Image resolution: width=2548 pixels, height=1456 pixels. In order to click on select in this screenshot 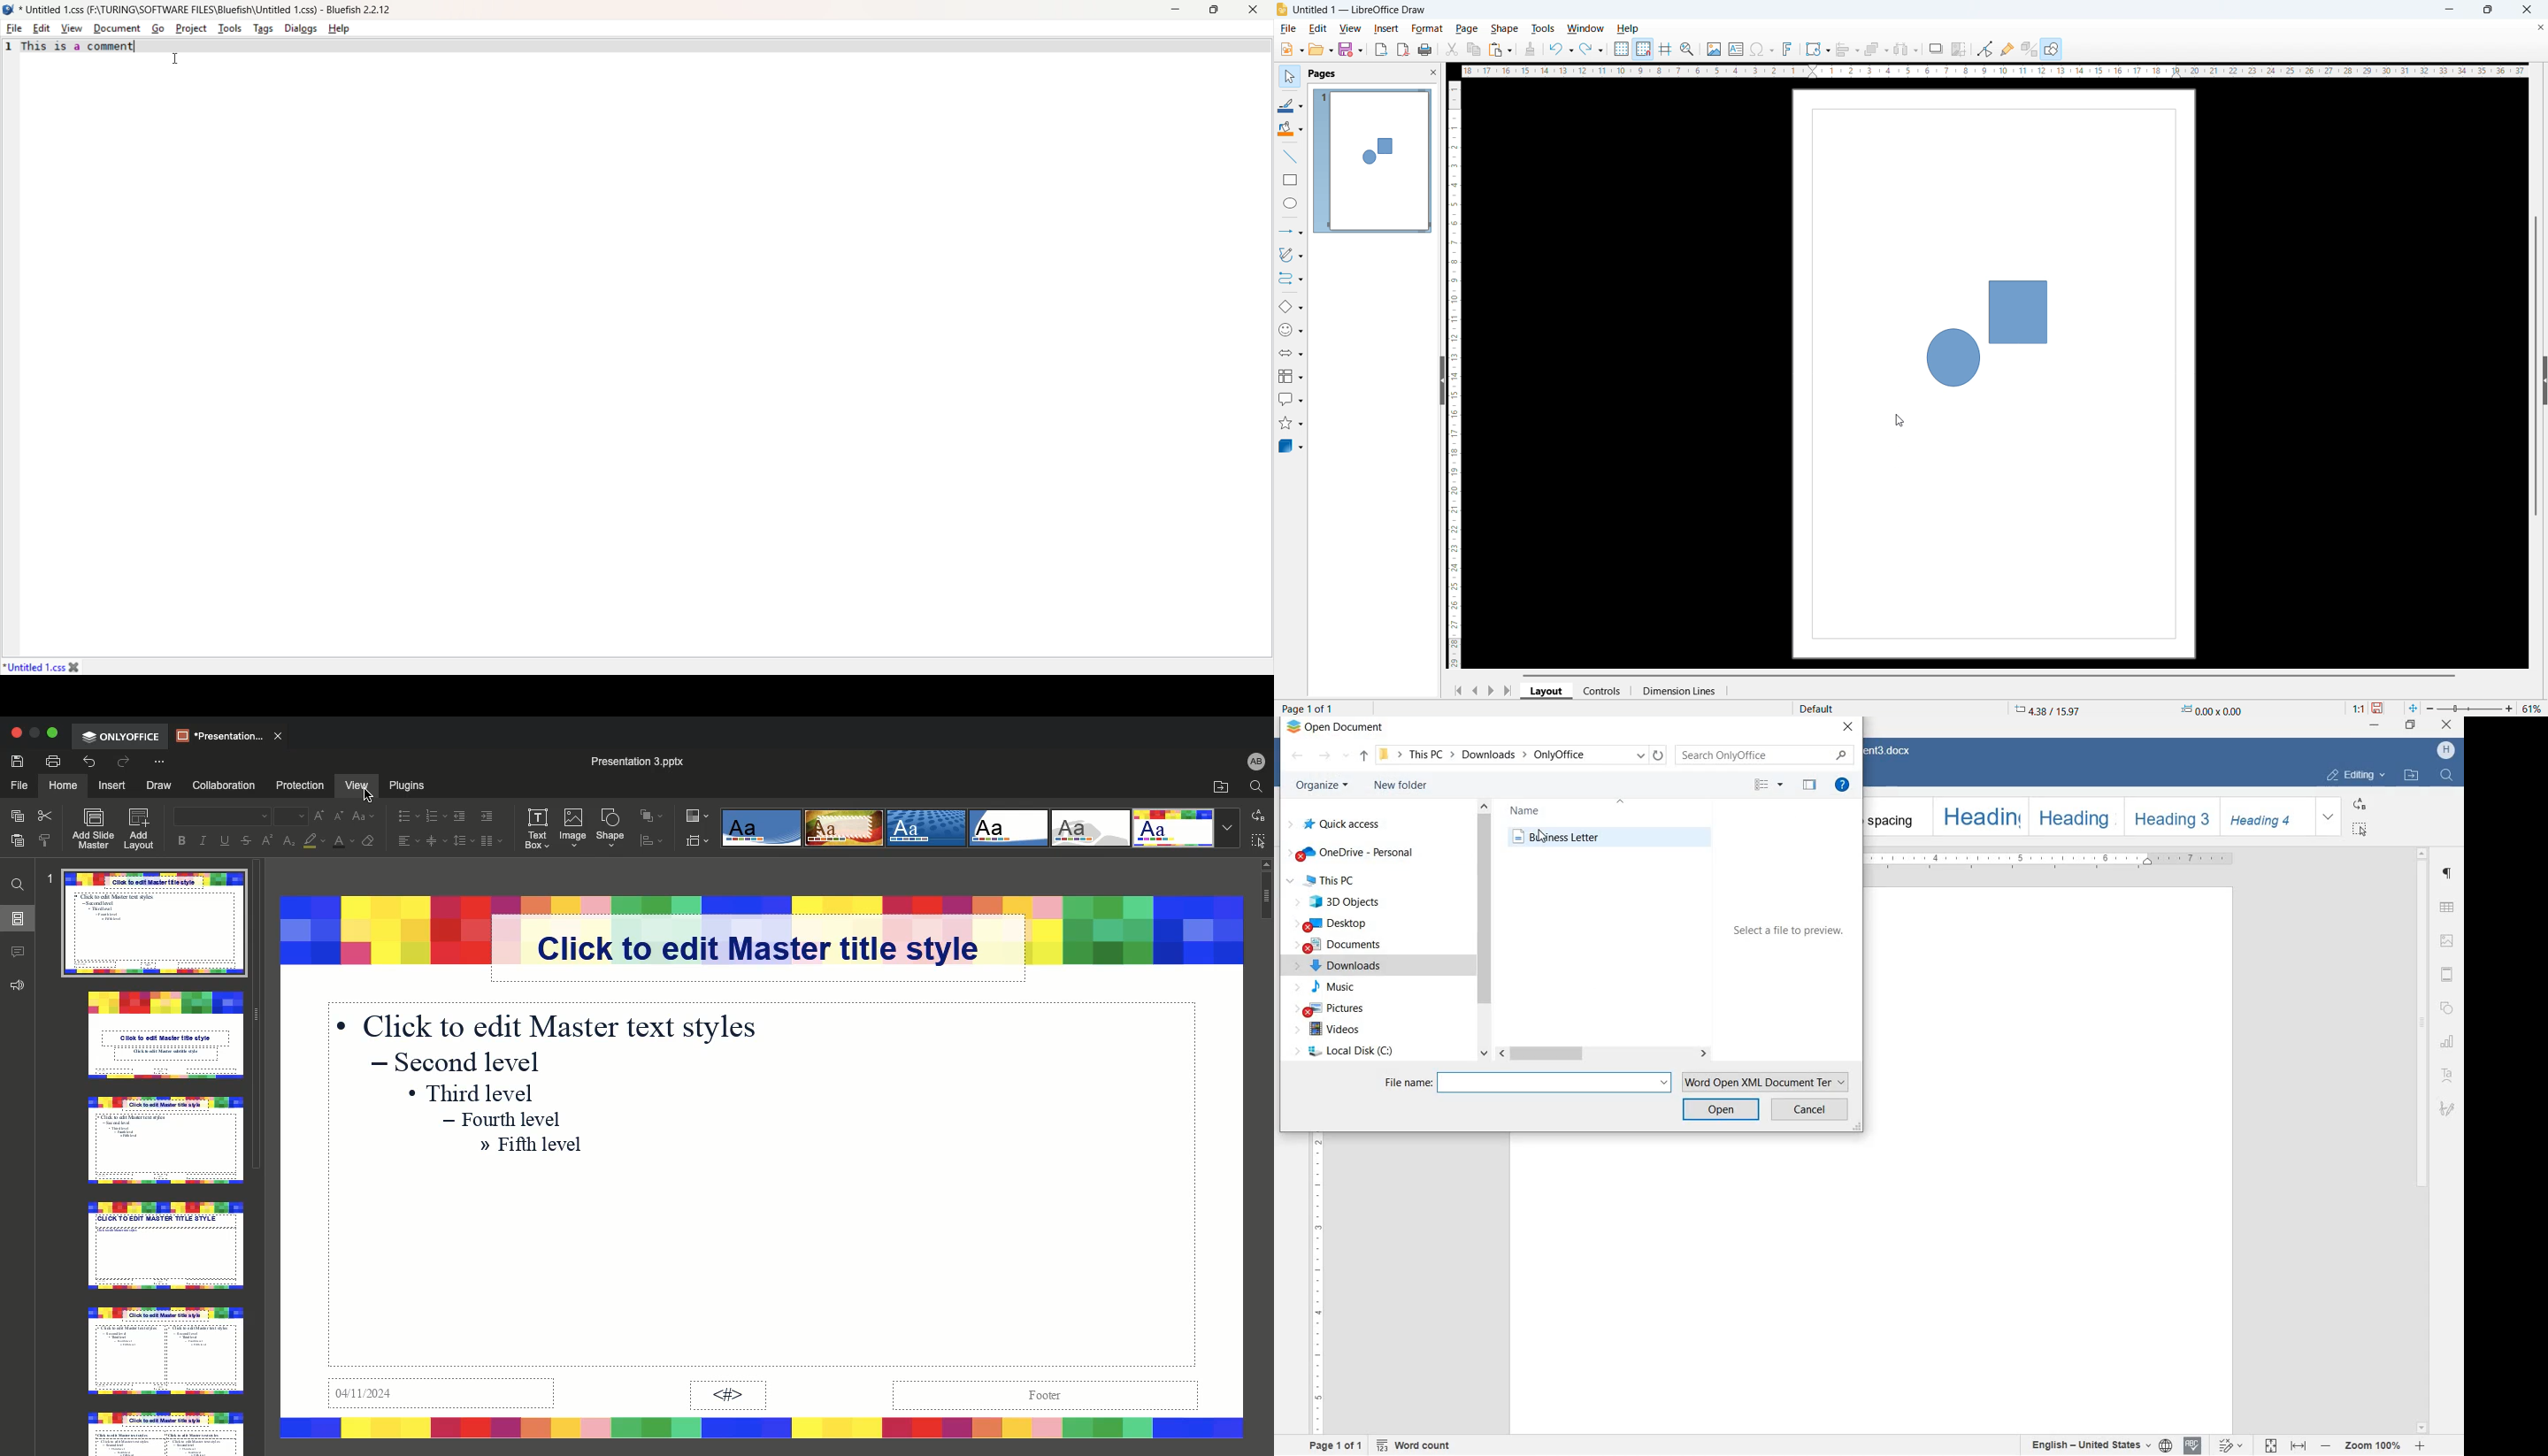, I will do `click(1289, 77)`.